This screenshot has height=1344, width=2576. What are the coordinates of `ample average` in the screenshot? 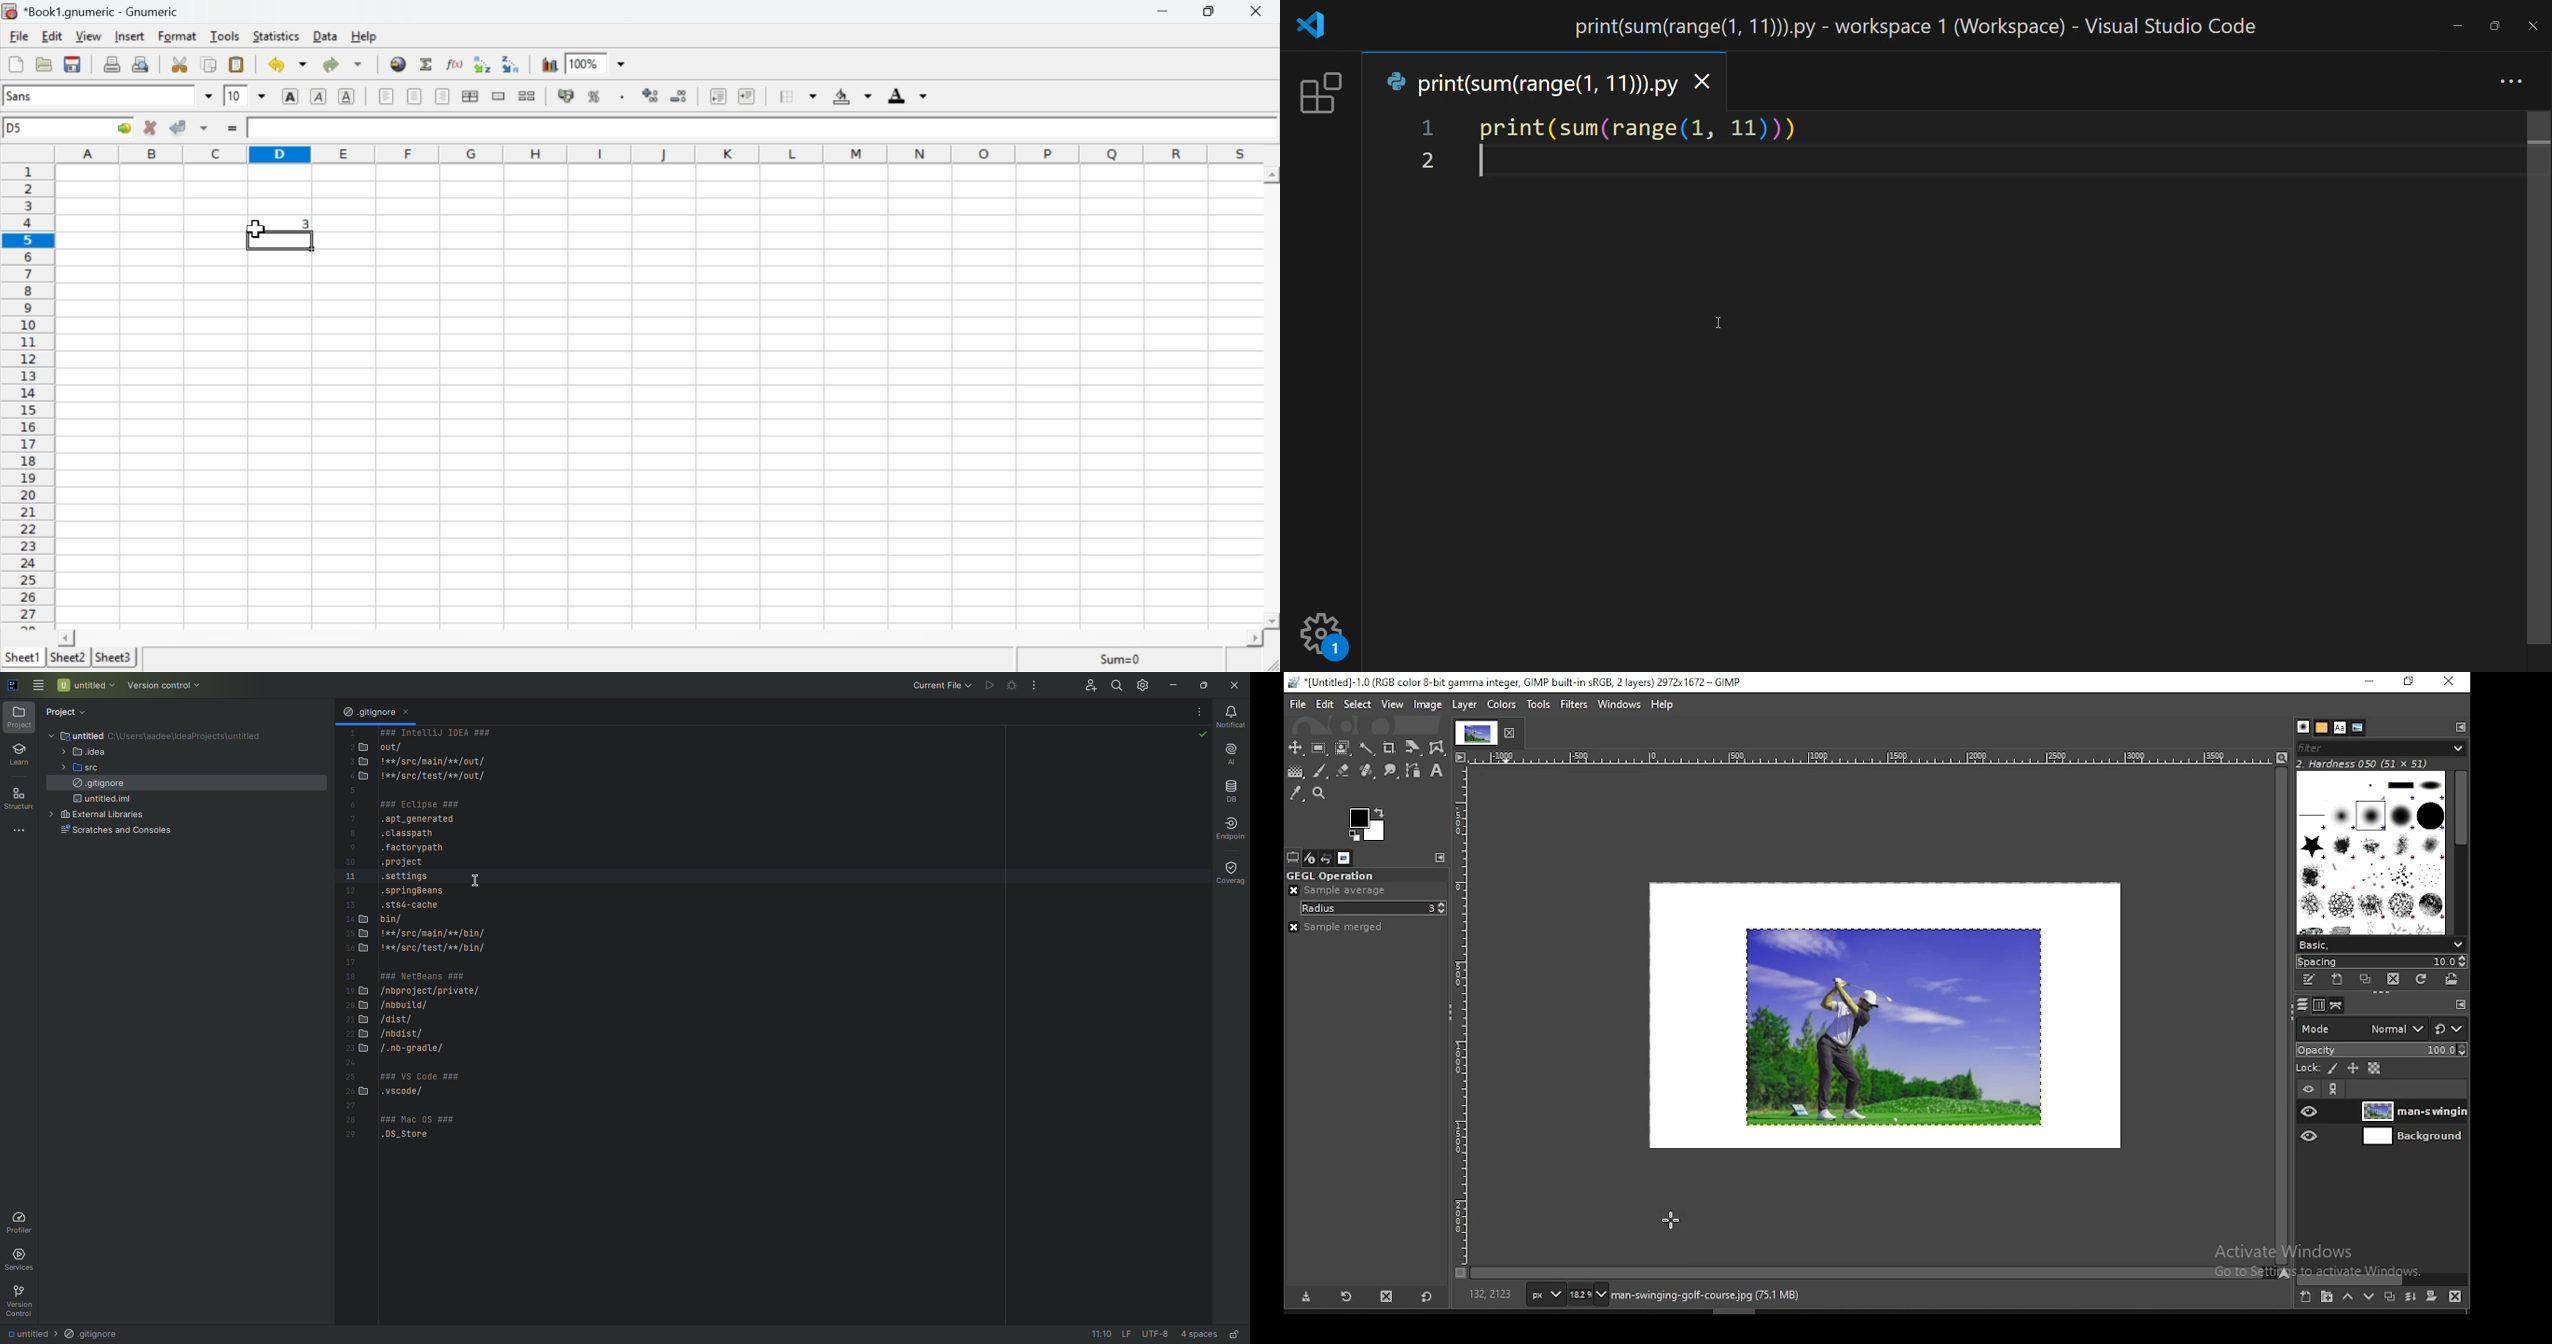 It's located at (1339, 889).